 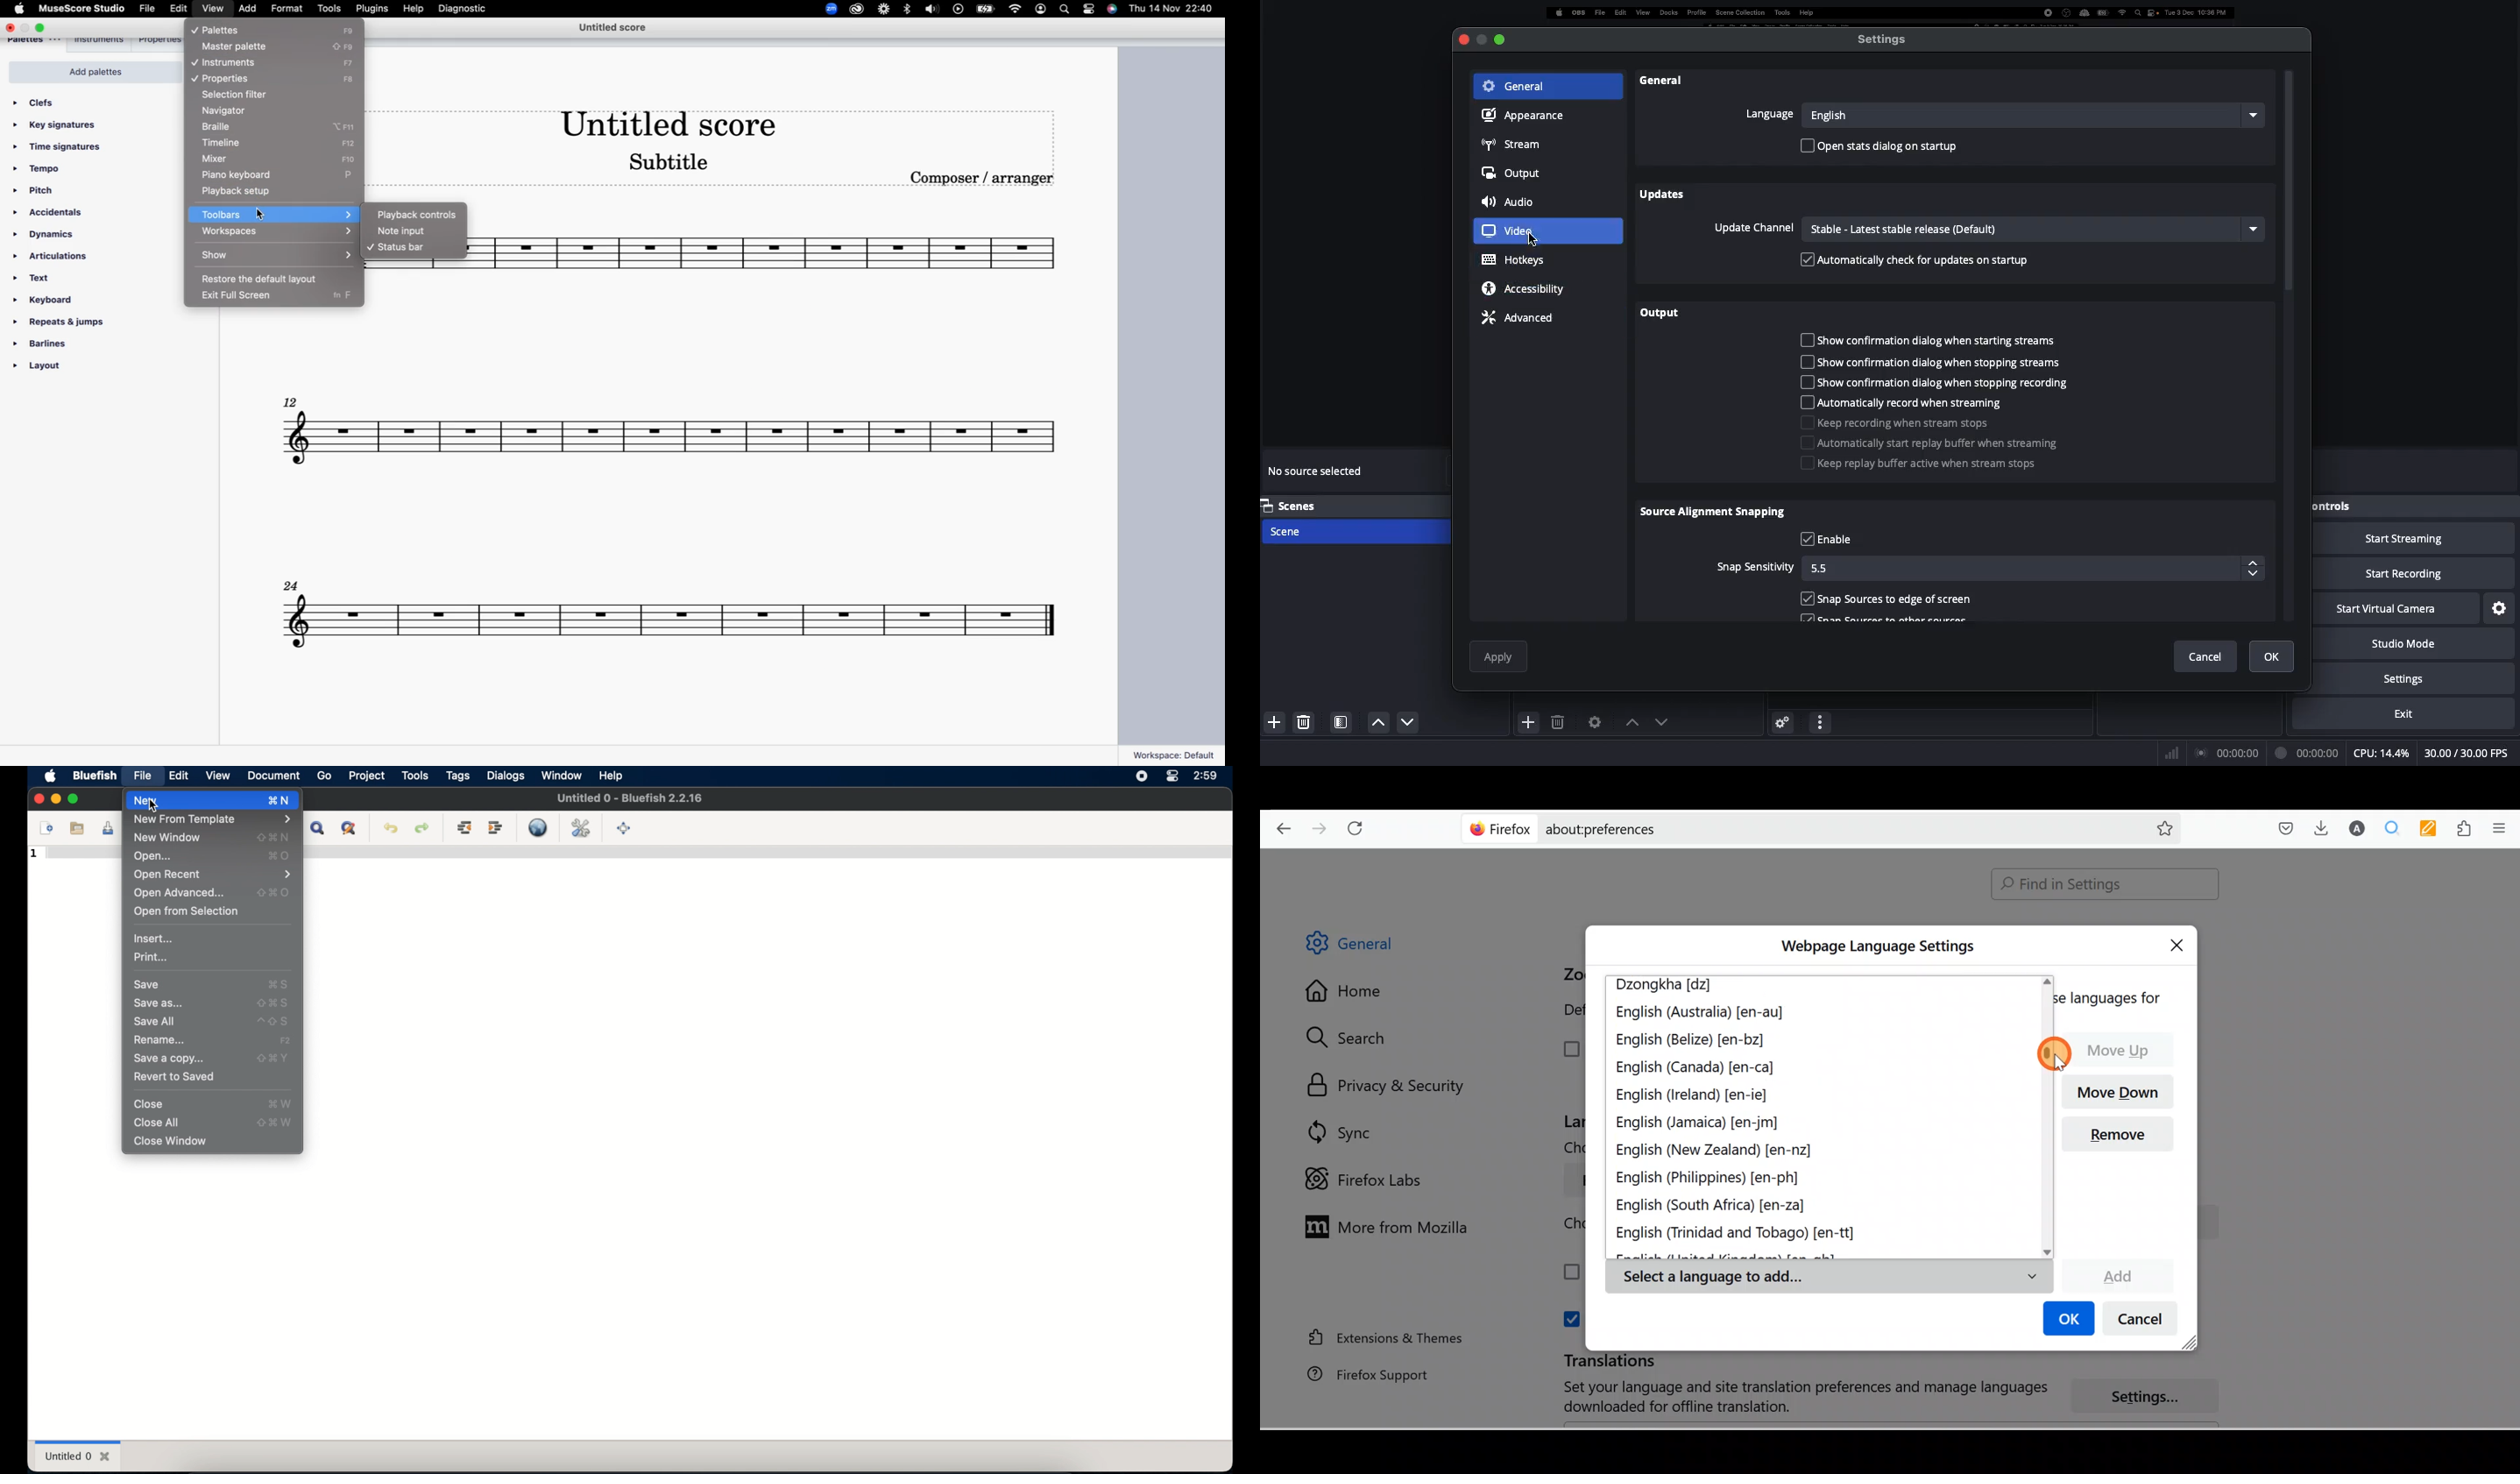 I want to click on Automatically check for updates on startup, so click(x=1918, y=259).